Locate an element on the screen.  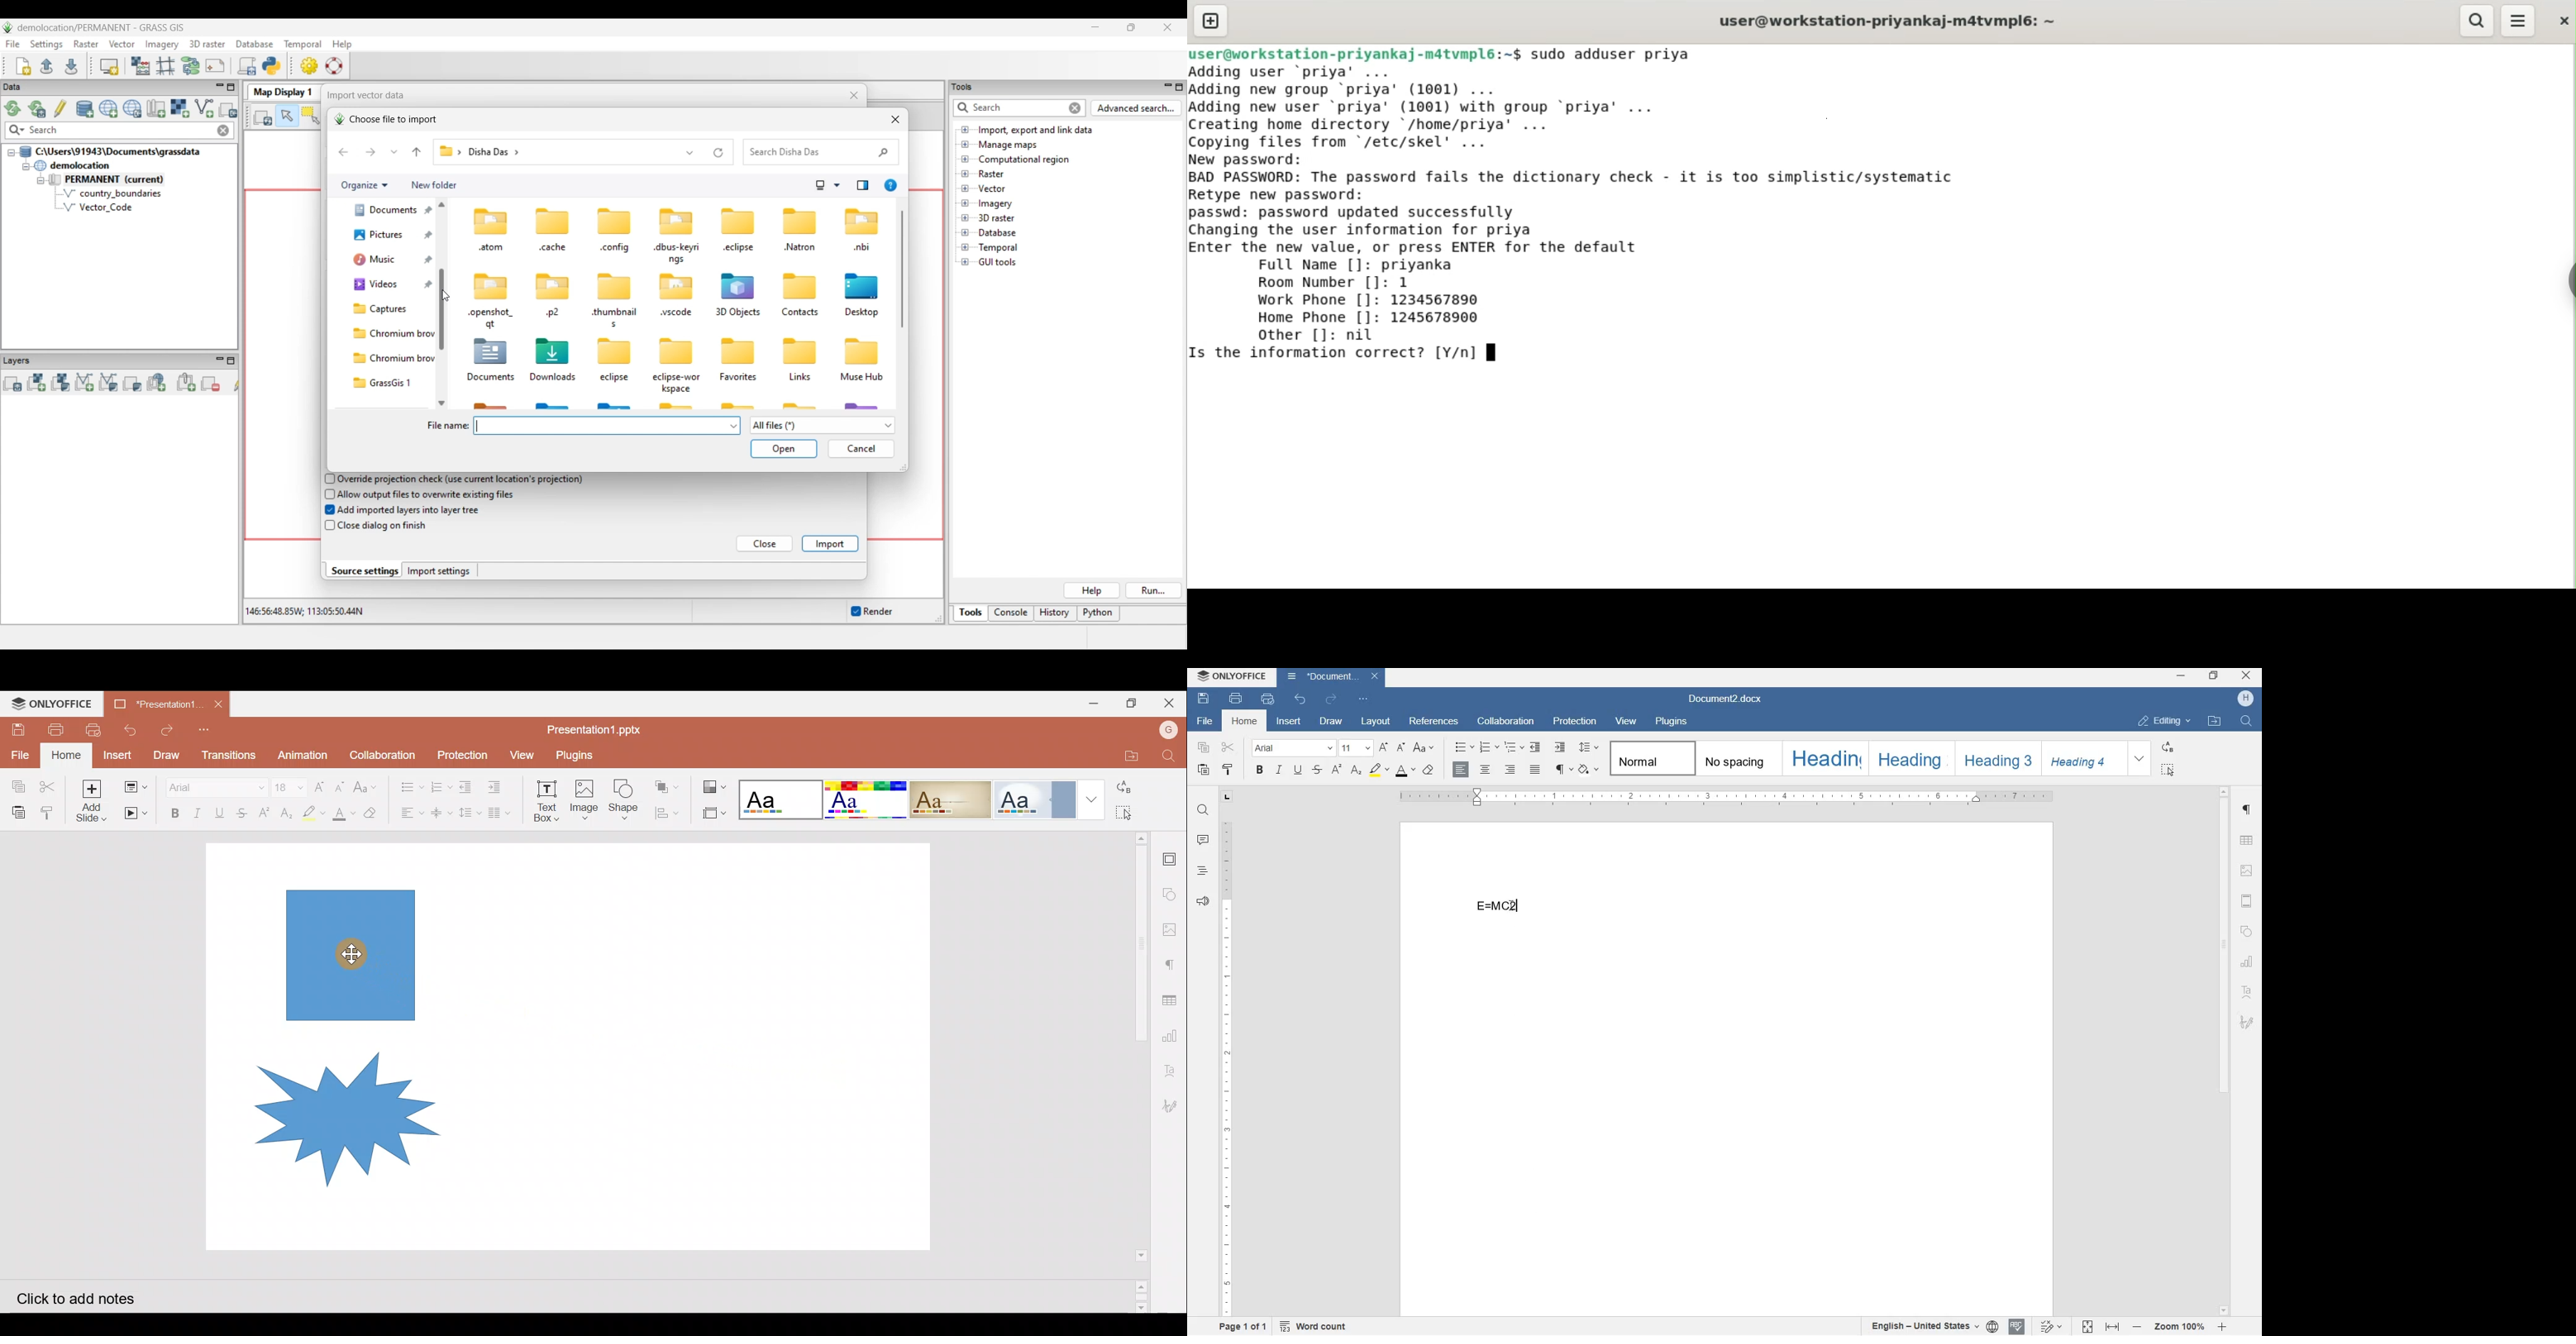
subscript is located at coordinates (1355, 770).